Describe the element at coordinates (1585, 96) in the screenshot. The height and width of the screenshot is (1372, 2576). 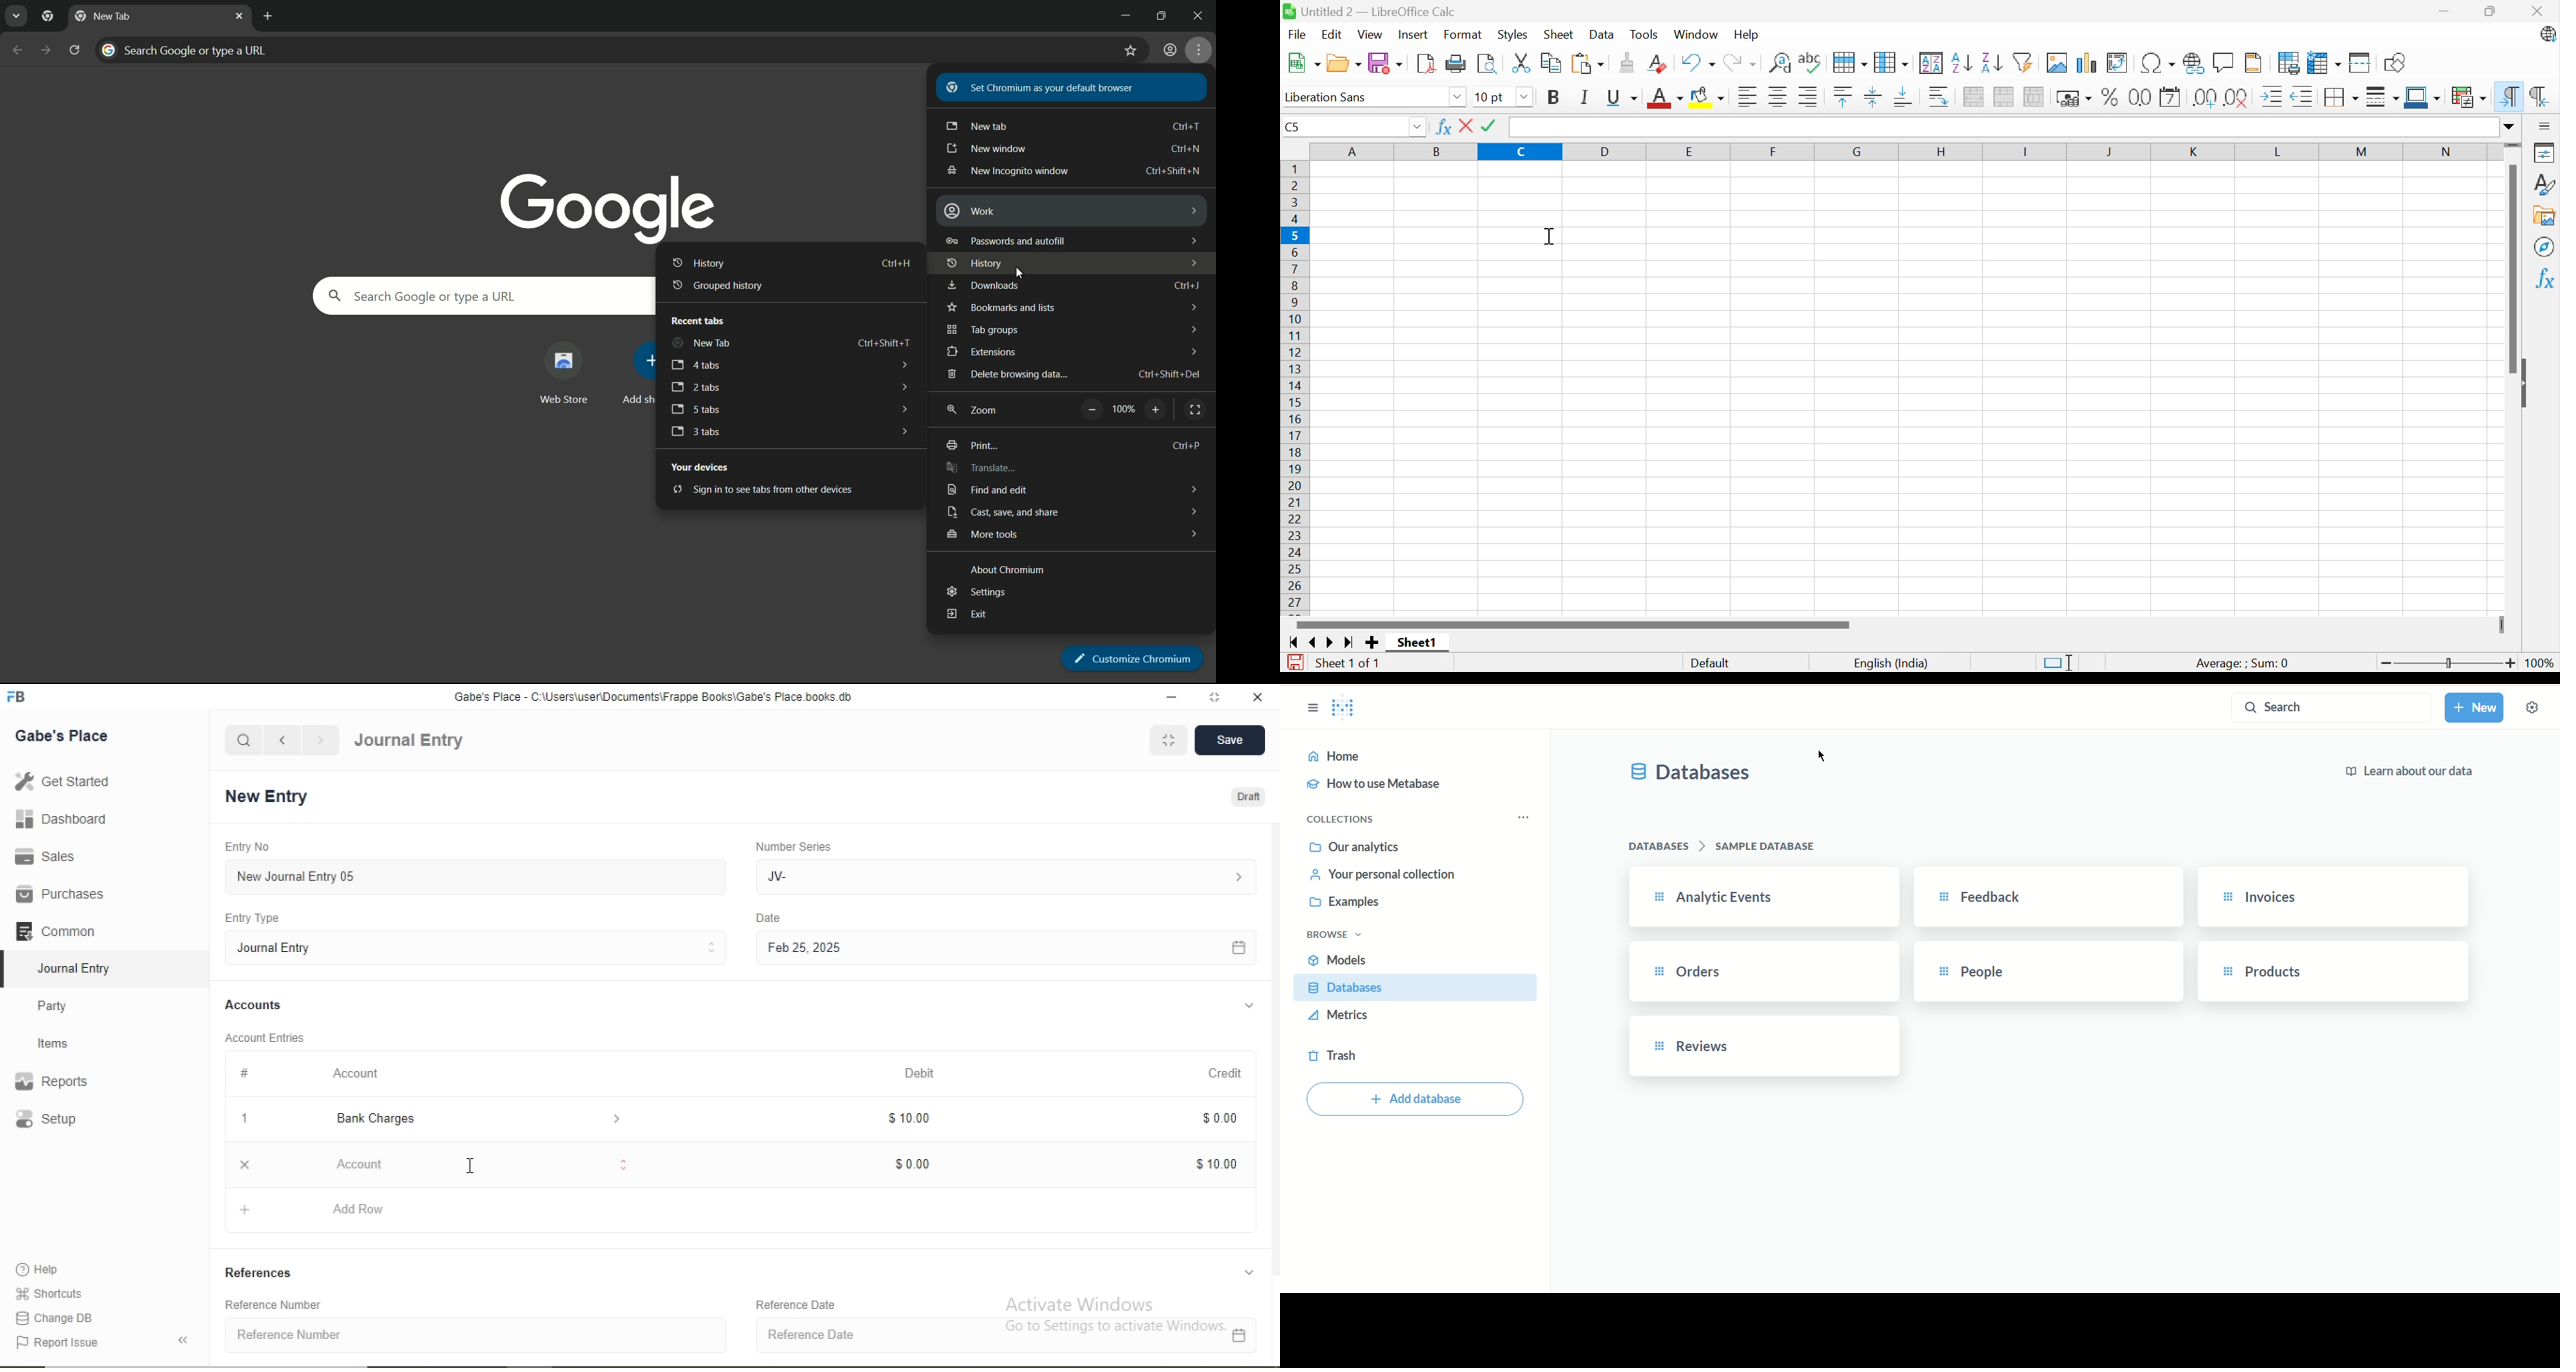
I see `Italic` at that location.